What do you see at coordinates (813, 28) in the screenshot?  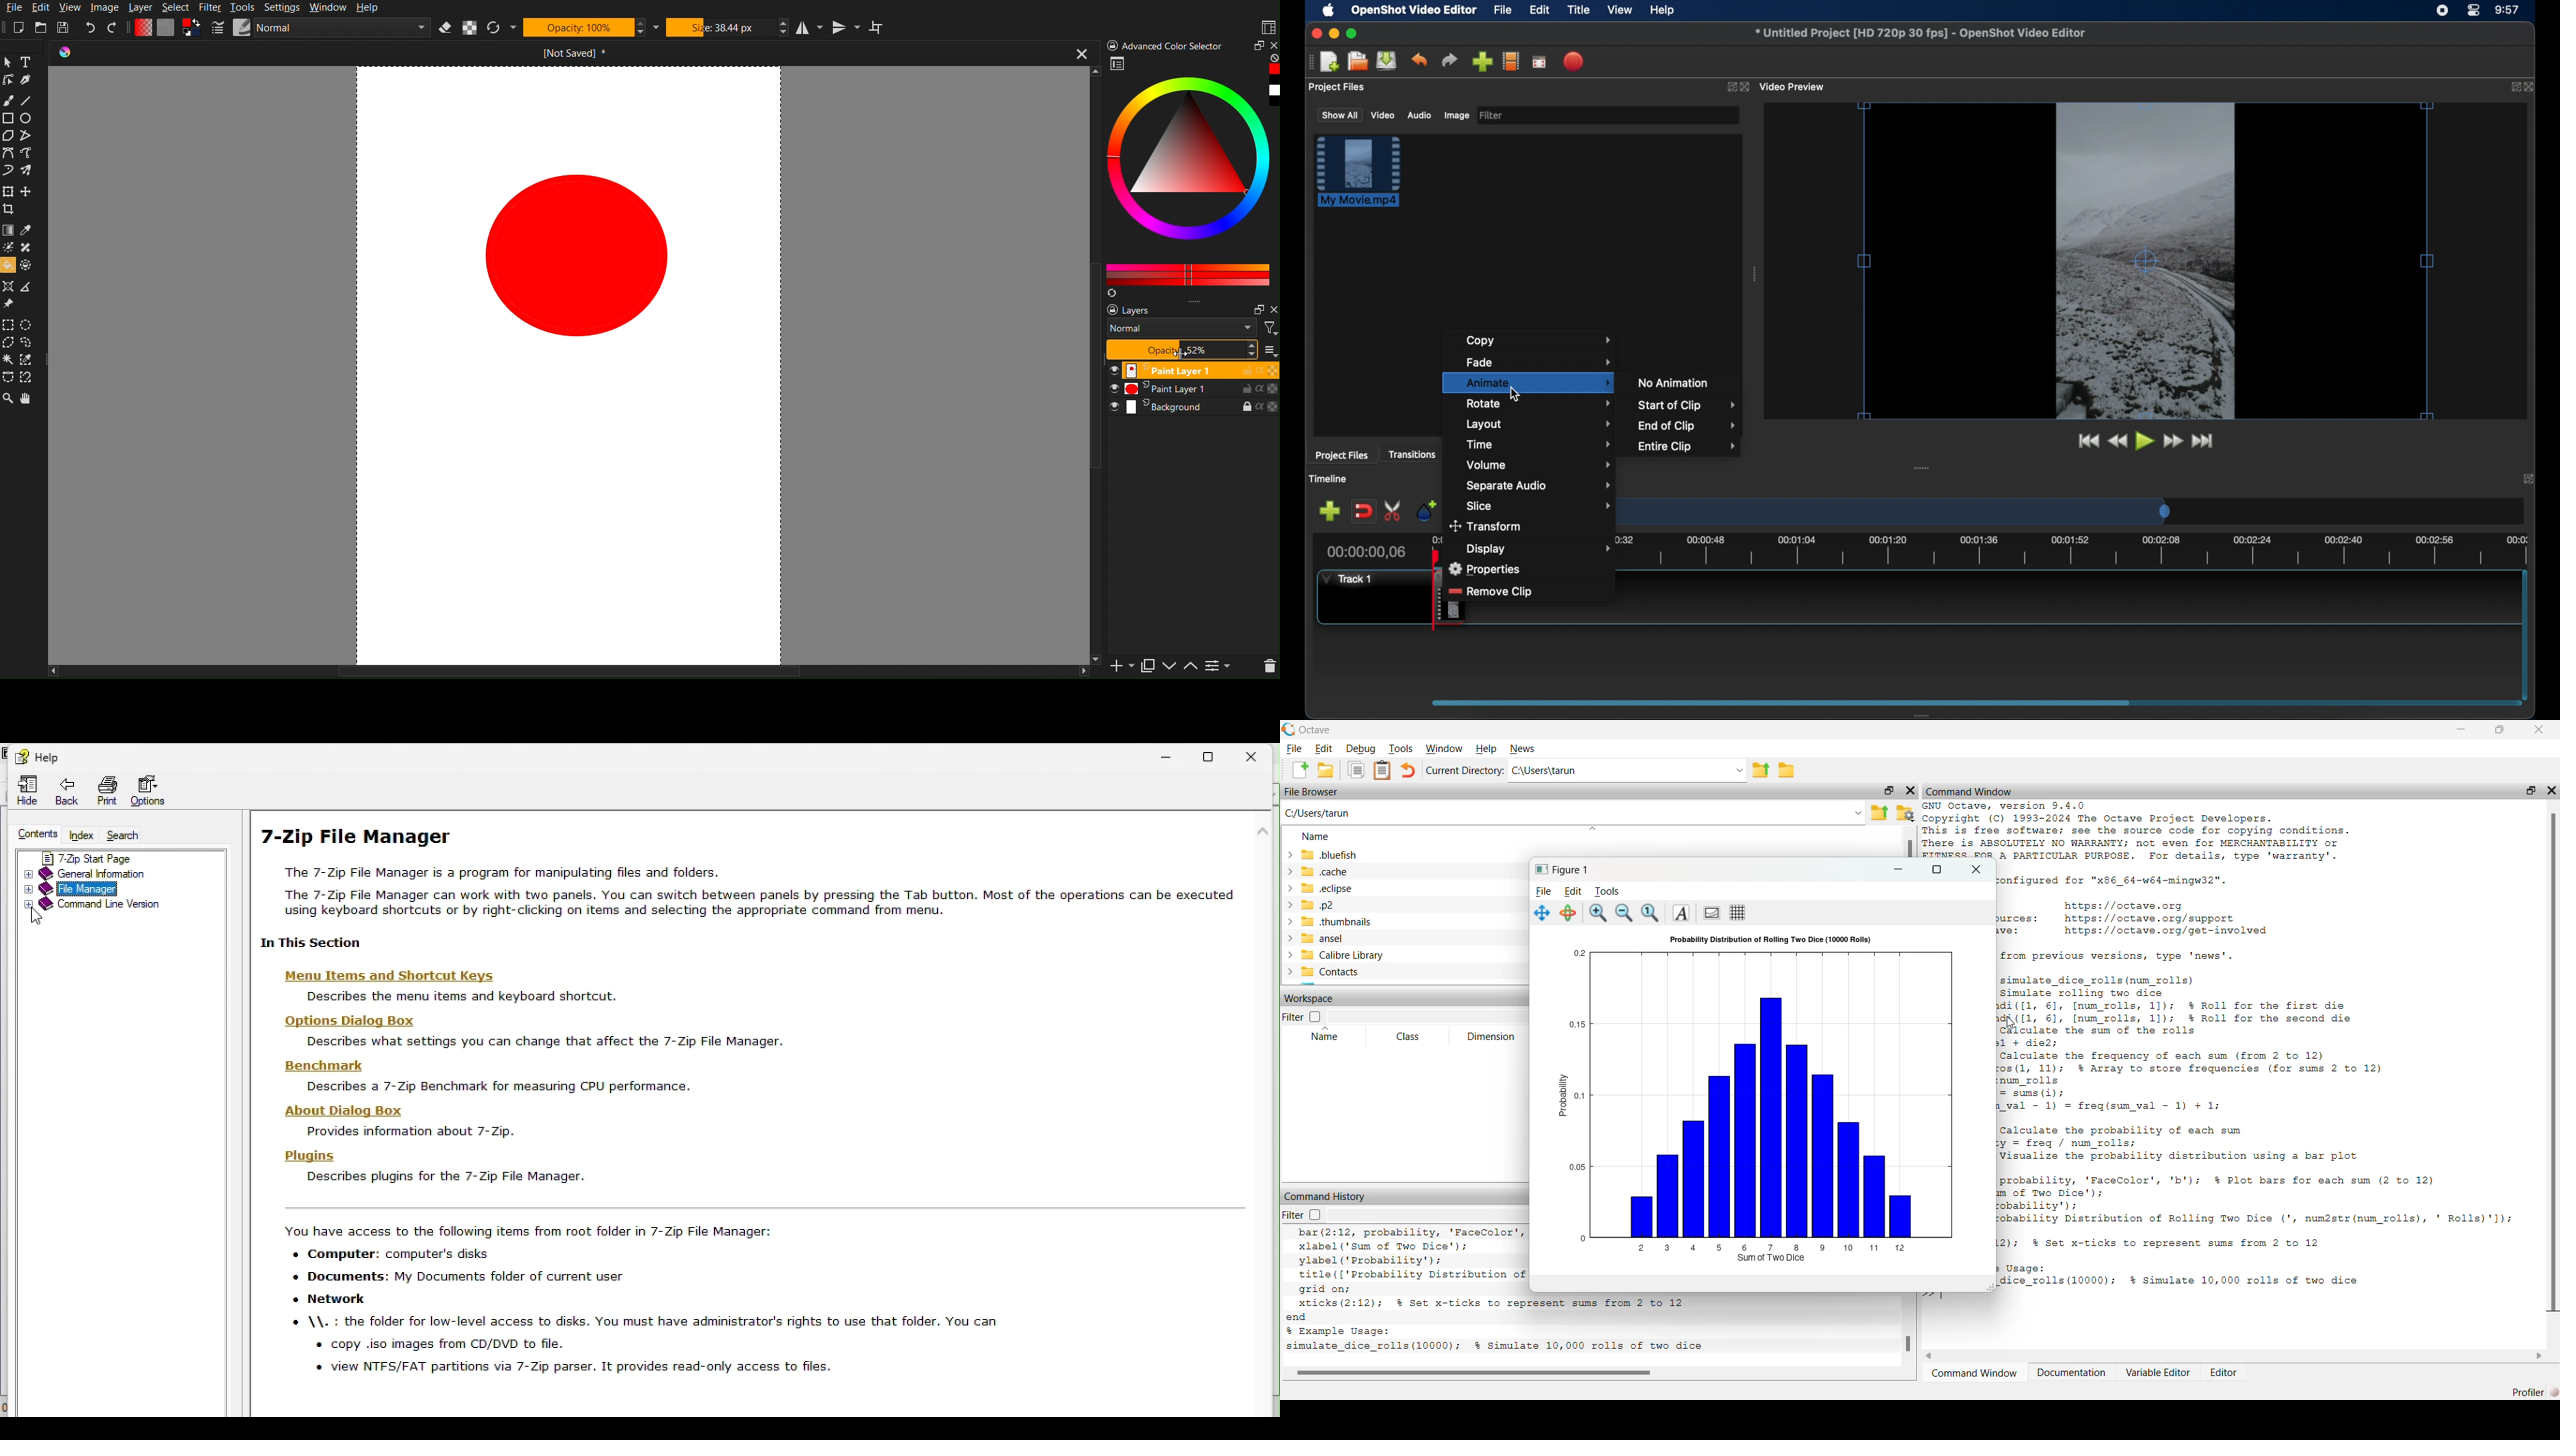 I see `Horizontal Mirror` at bounding box center [813, 28].